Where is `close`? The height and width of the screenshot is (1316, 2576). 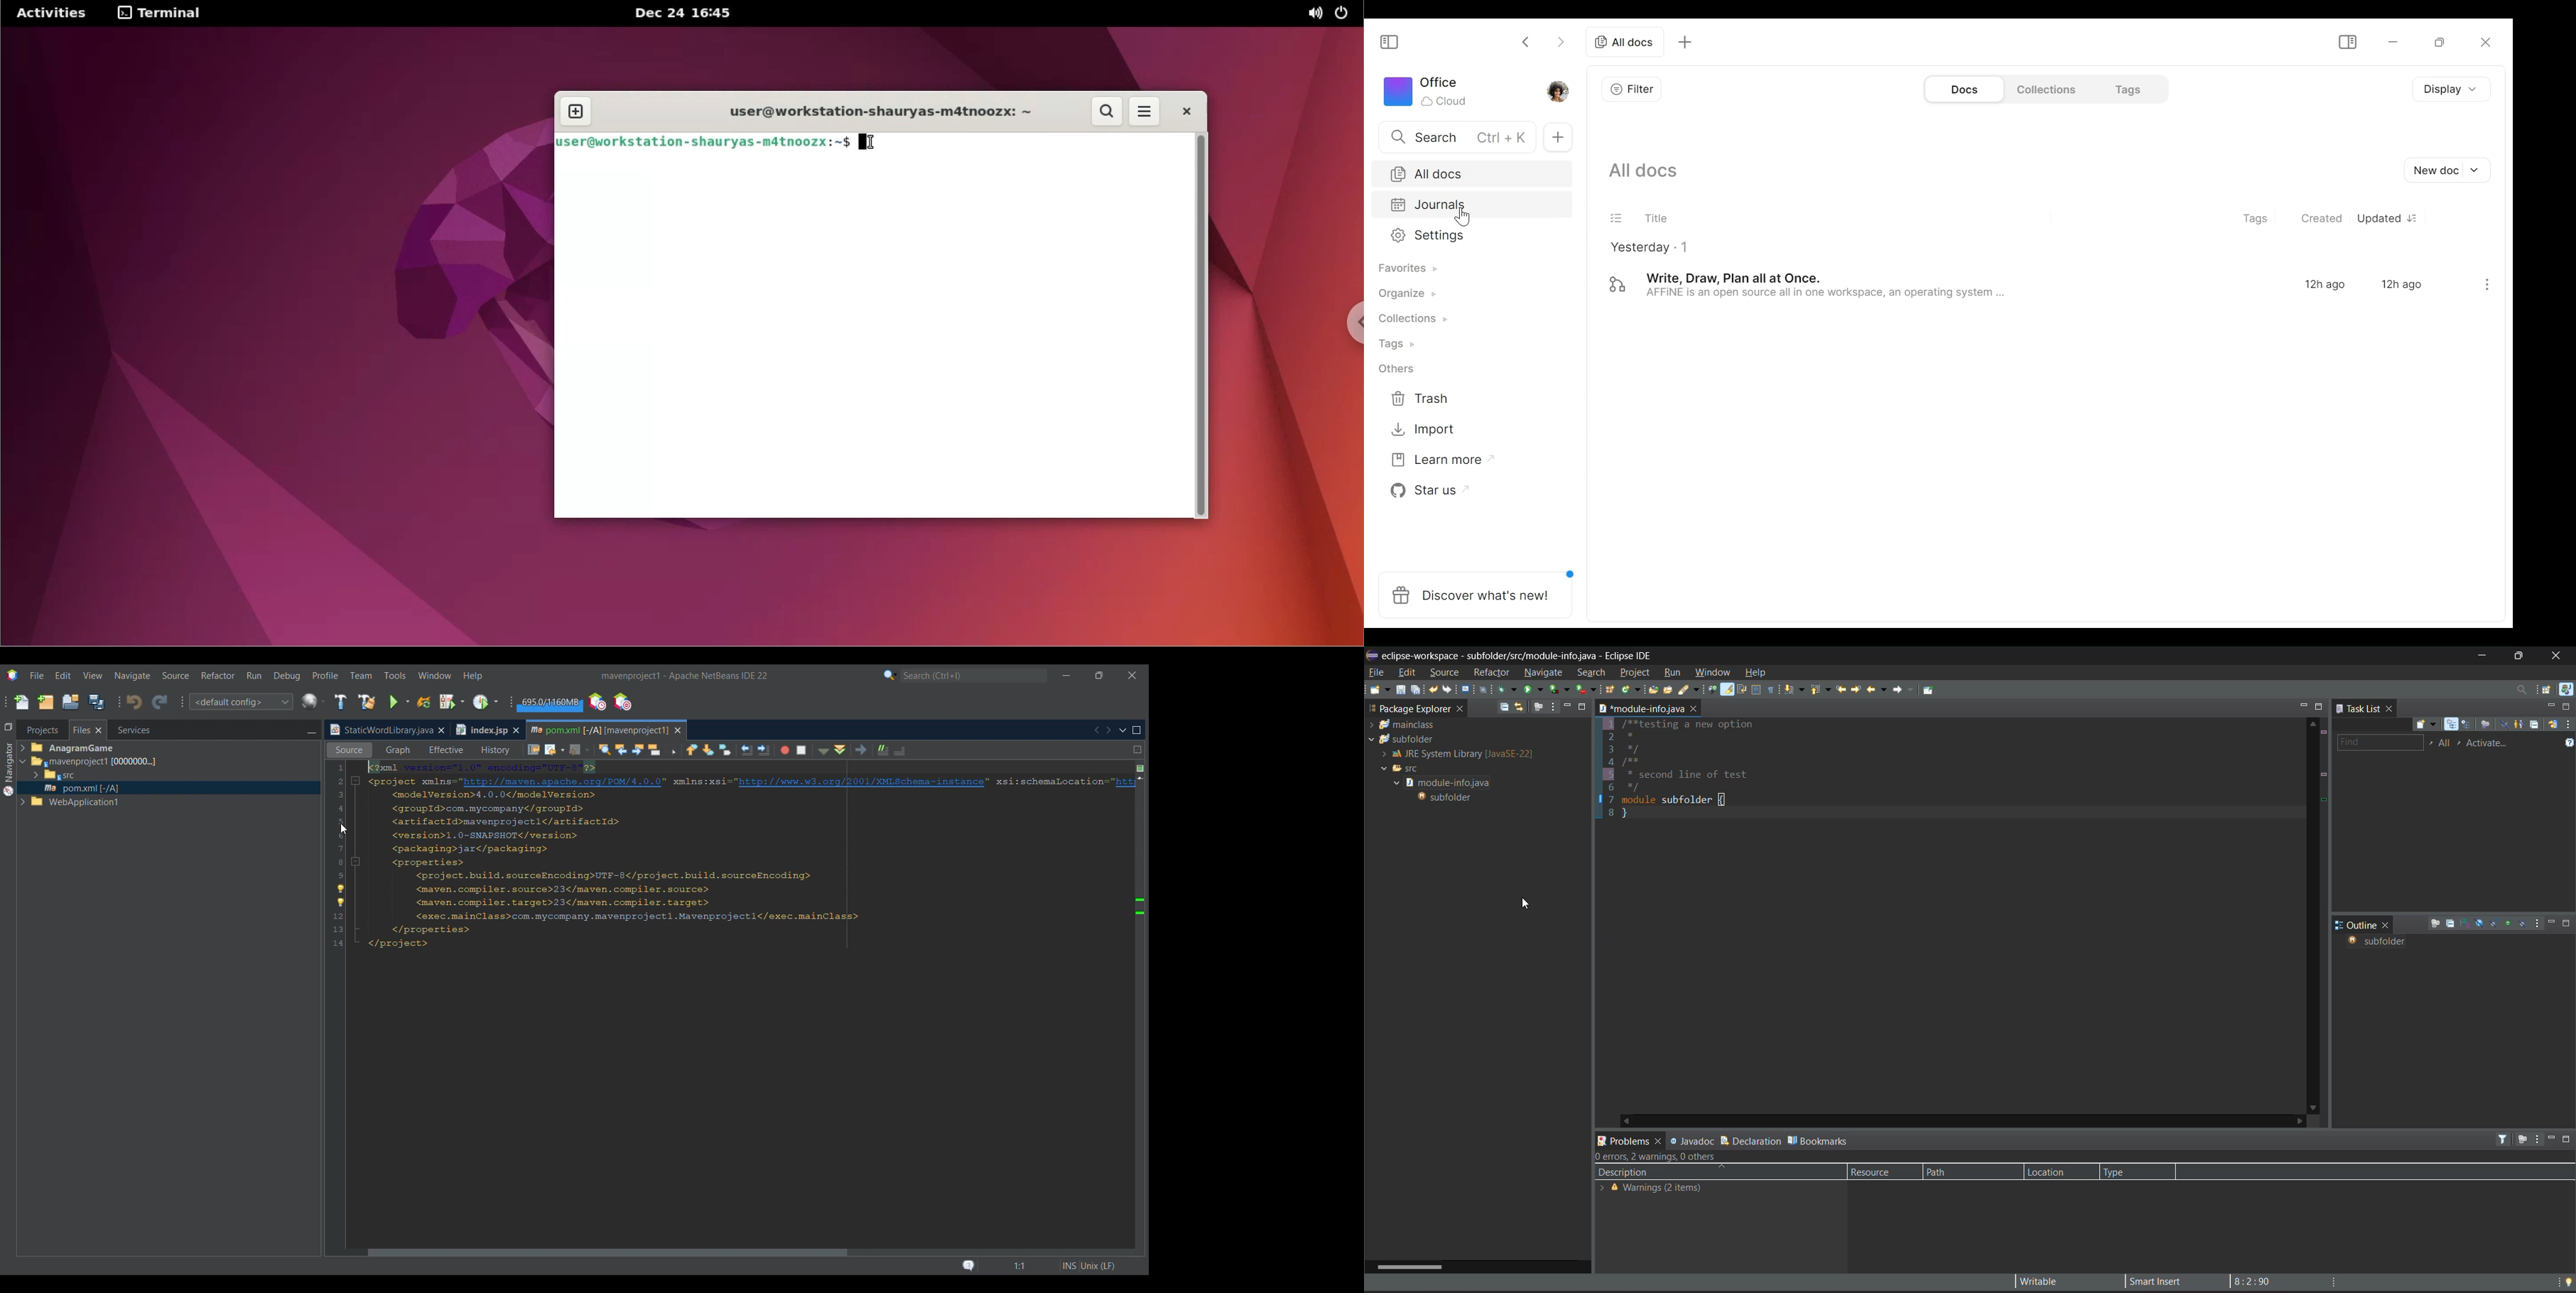 close is located at coordinates (2389, 925).